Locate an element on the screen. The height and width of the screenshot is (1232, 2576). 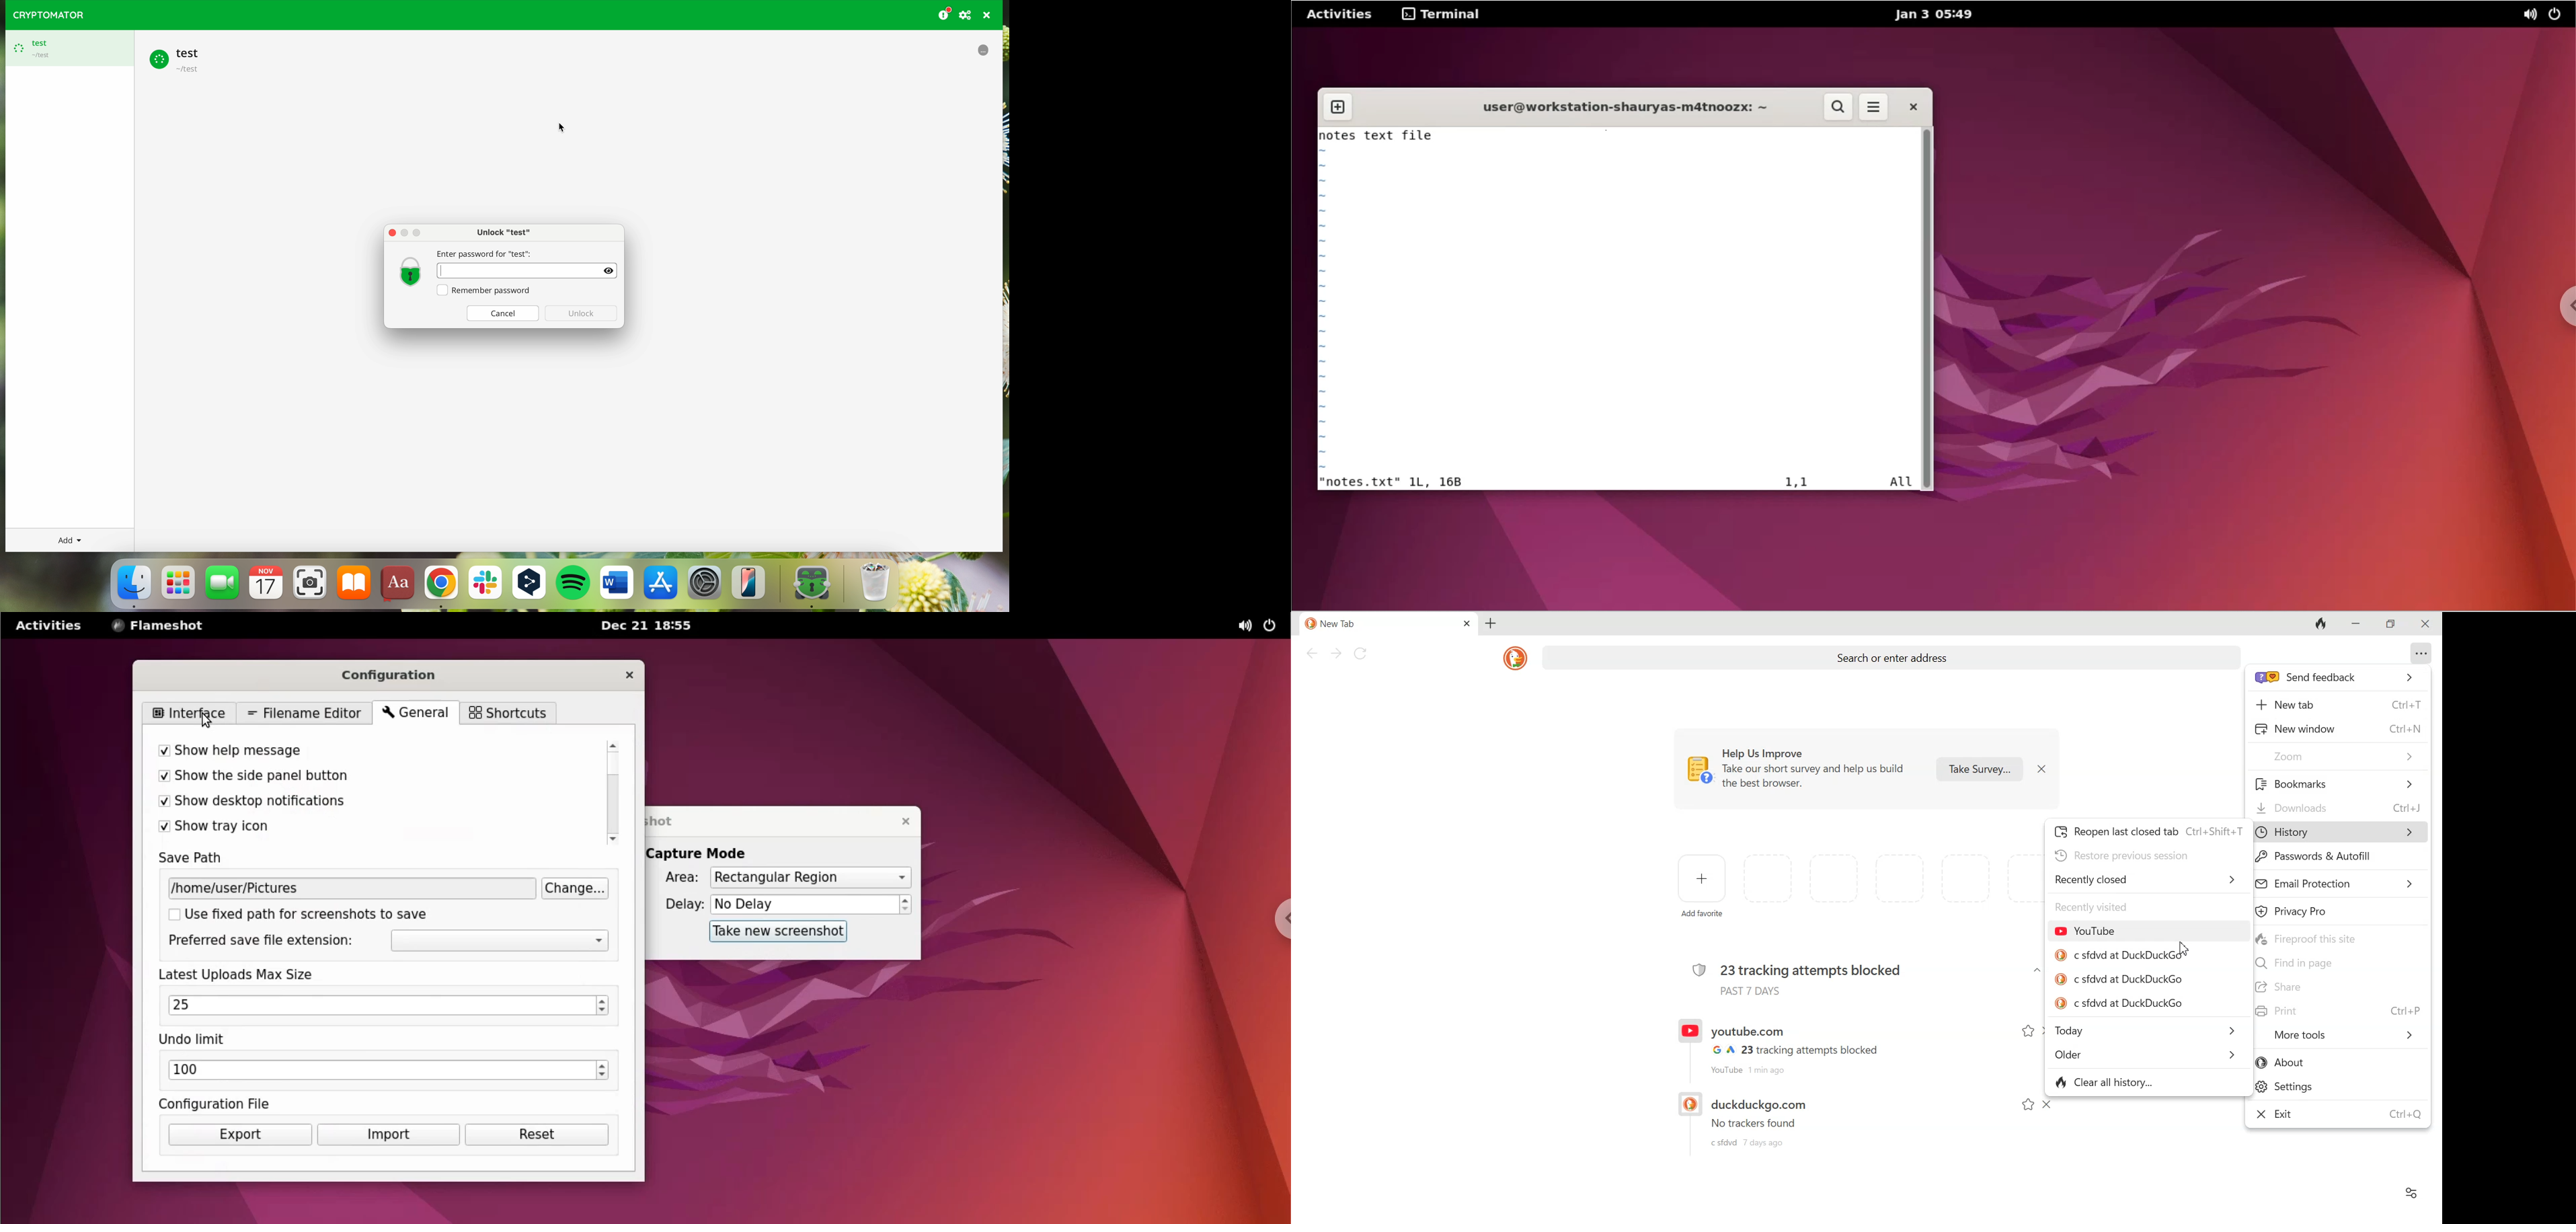
25 is located at coordinates (381, 1005).